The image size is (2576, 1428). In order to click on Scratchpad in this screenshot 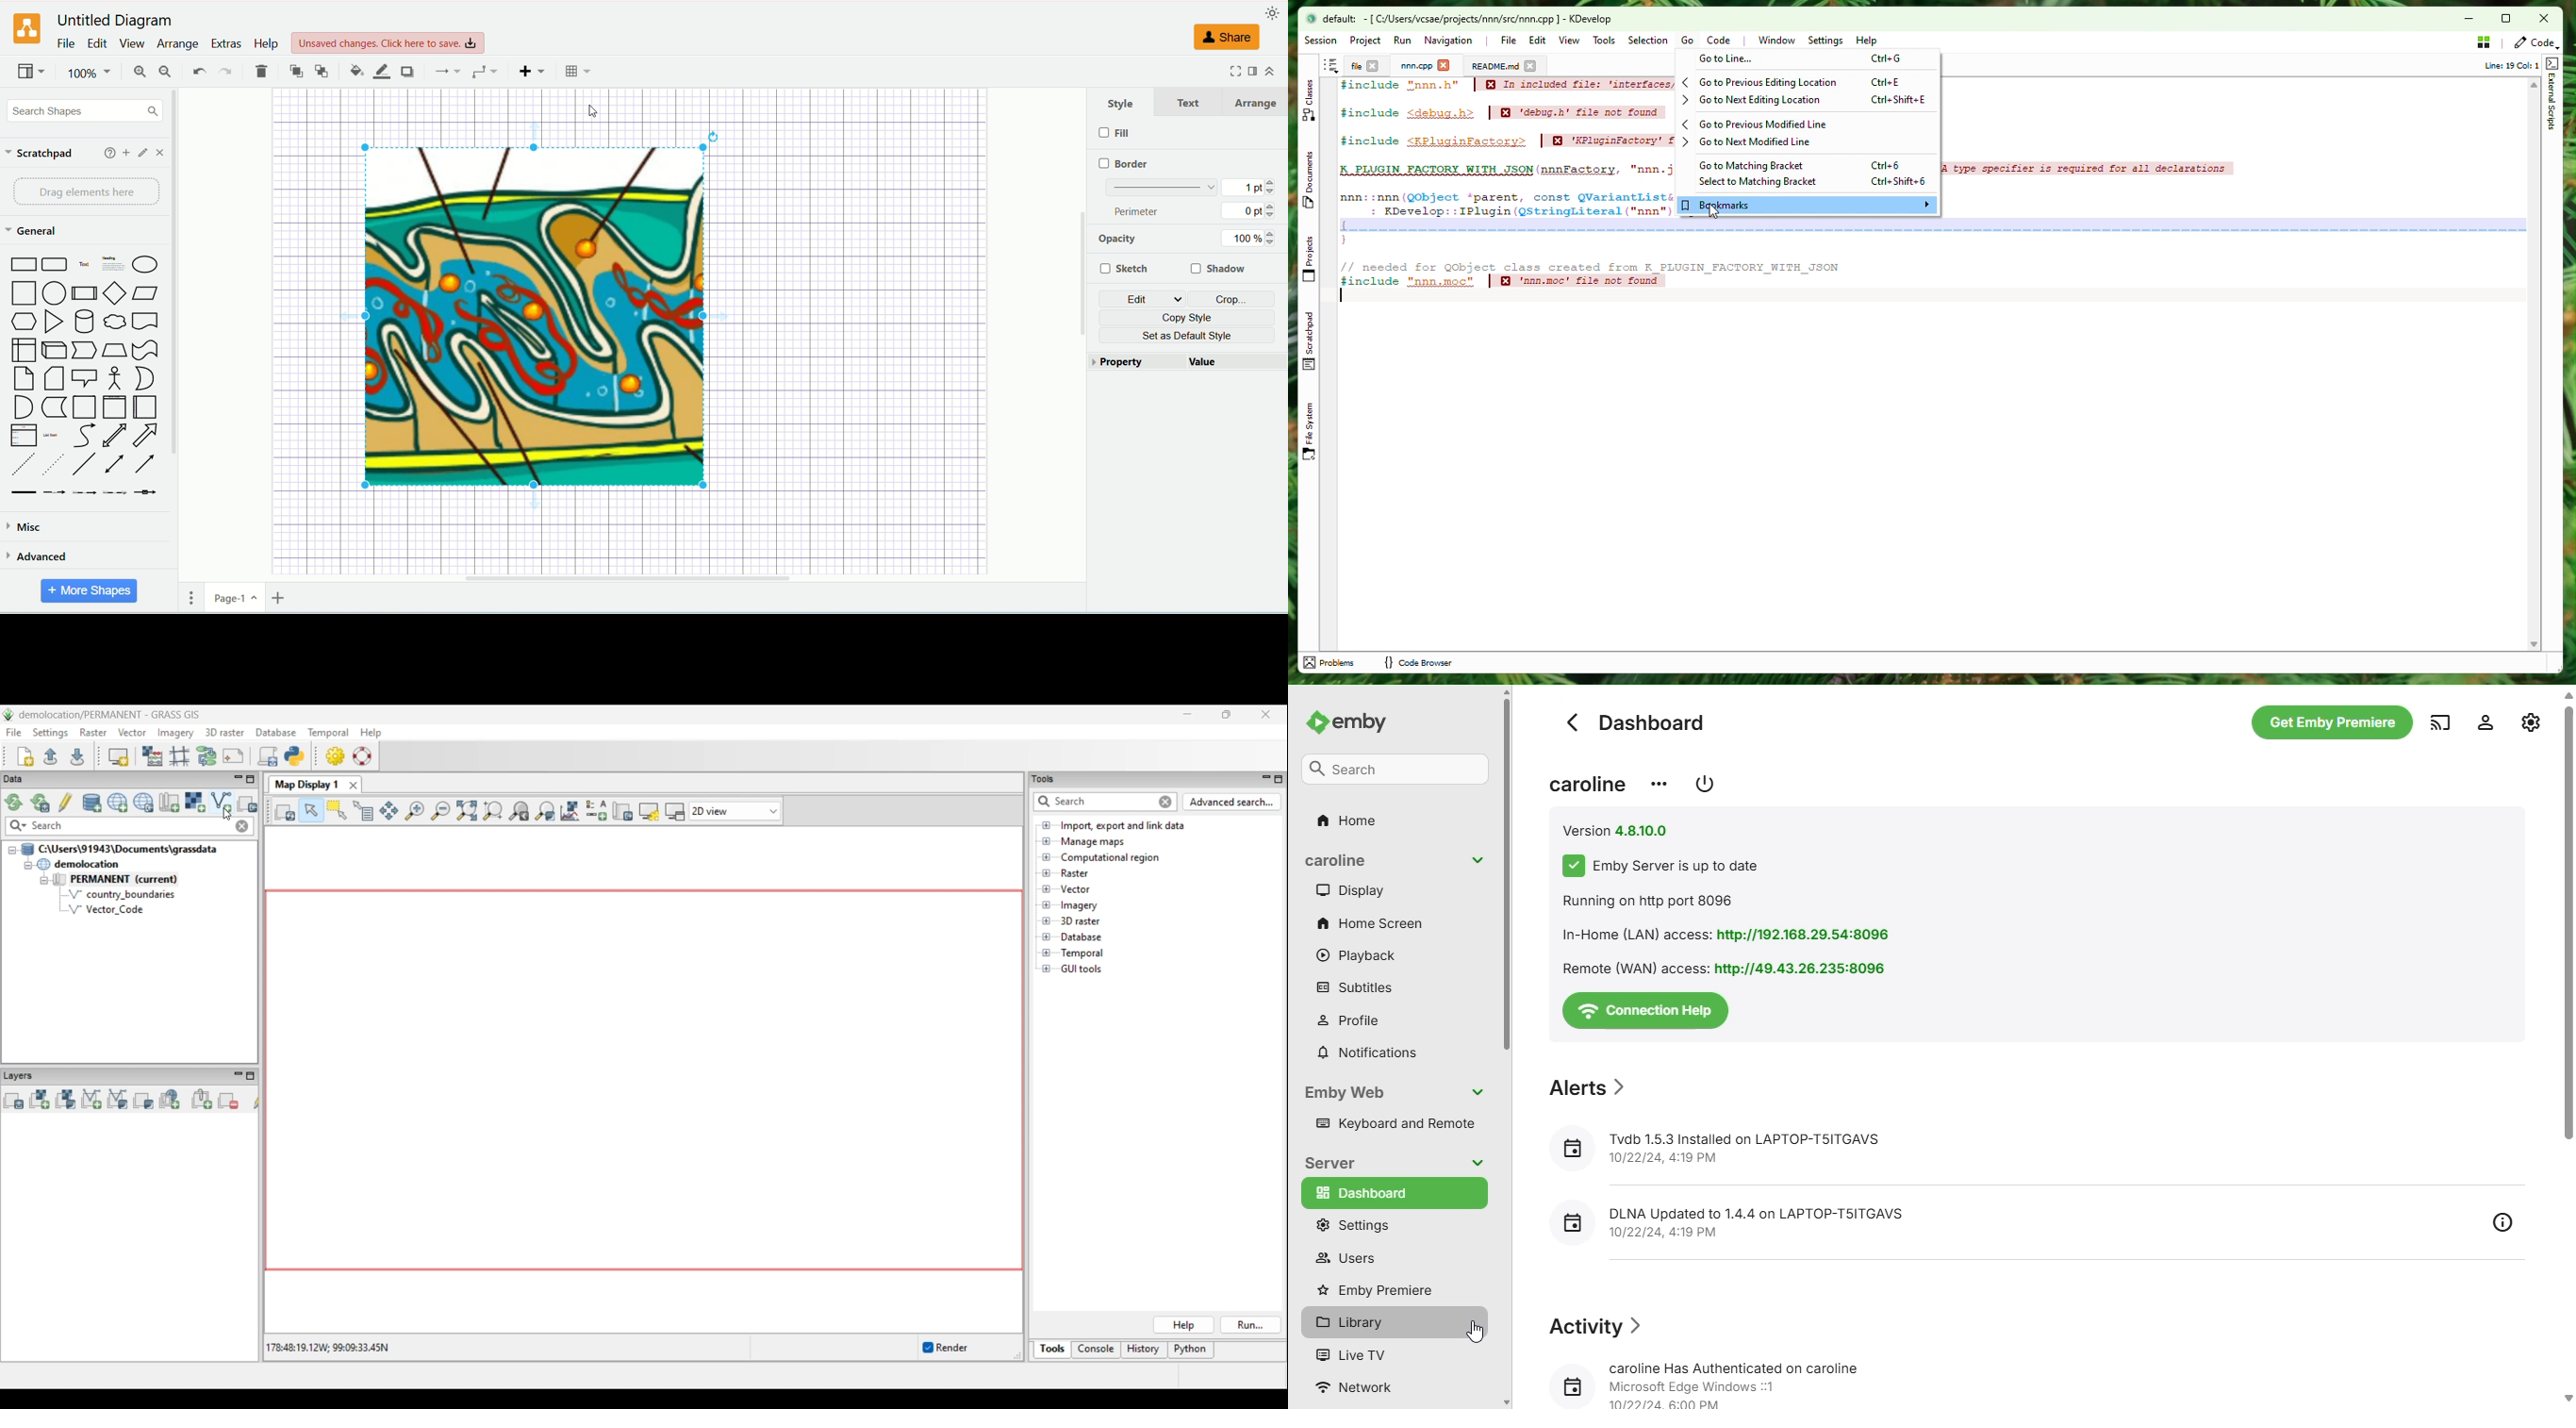, I will do `click(1311, 342)`.